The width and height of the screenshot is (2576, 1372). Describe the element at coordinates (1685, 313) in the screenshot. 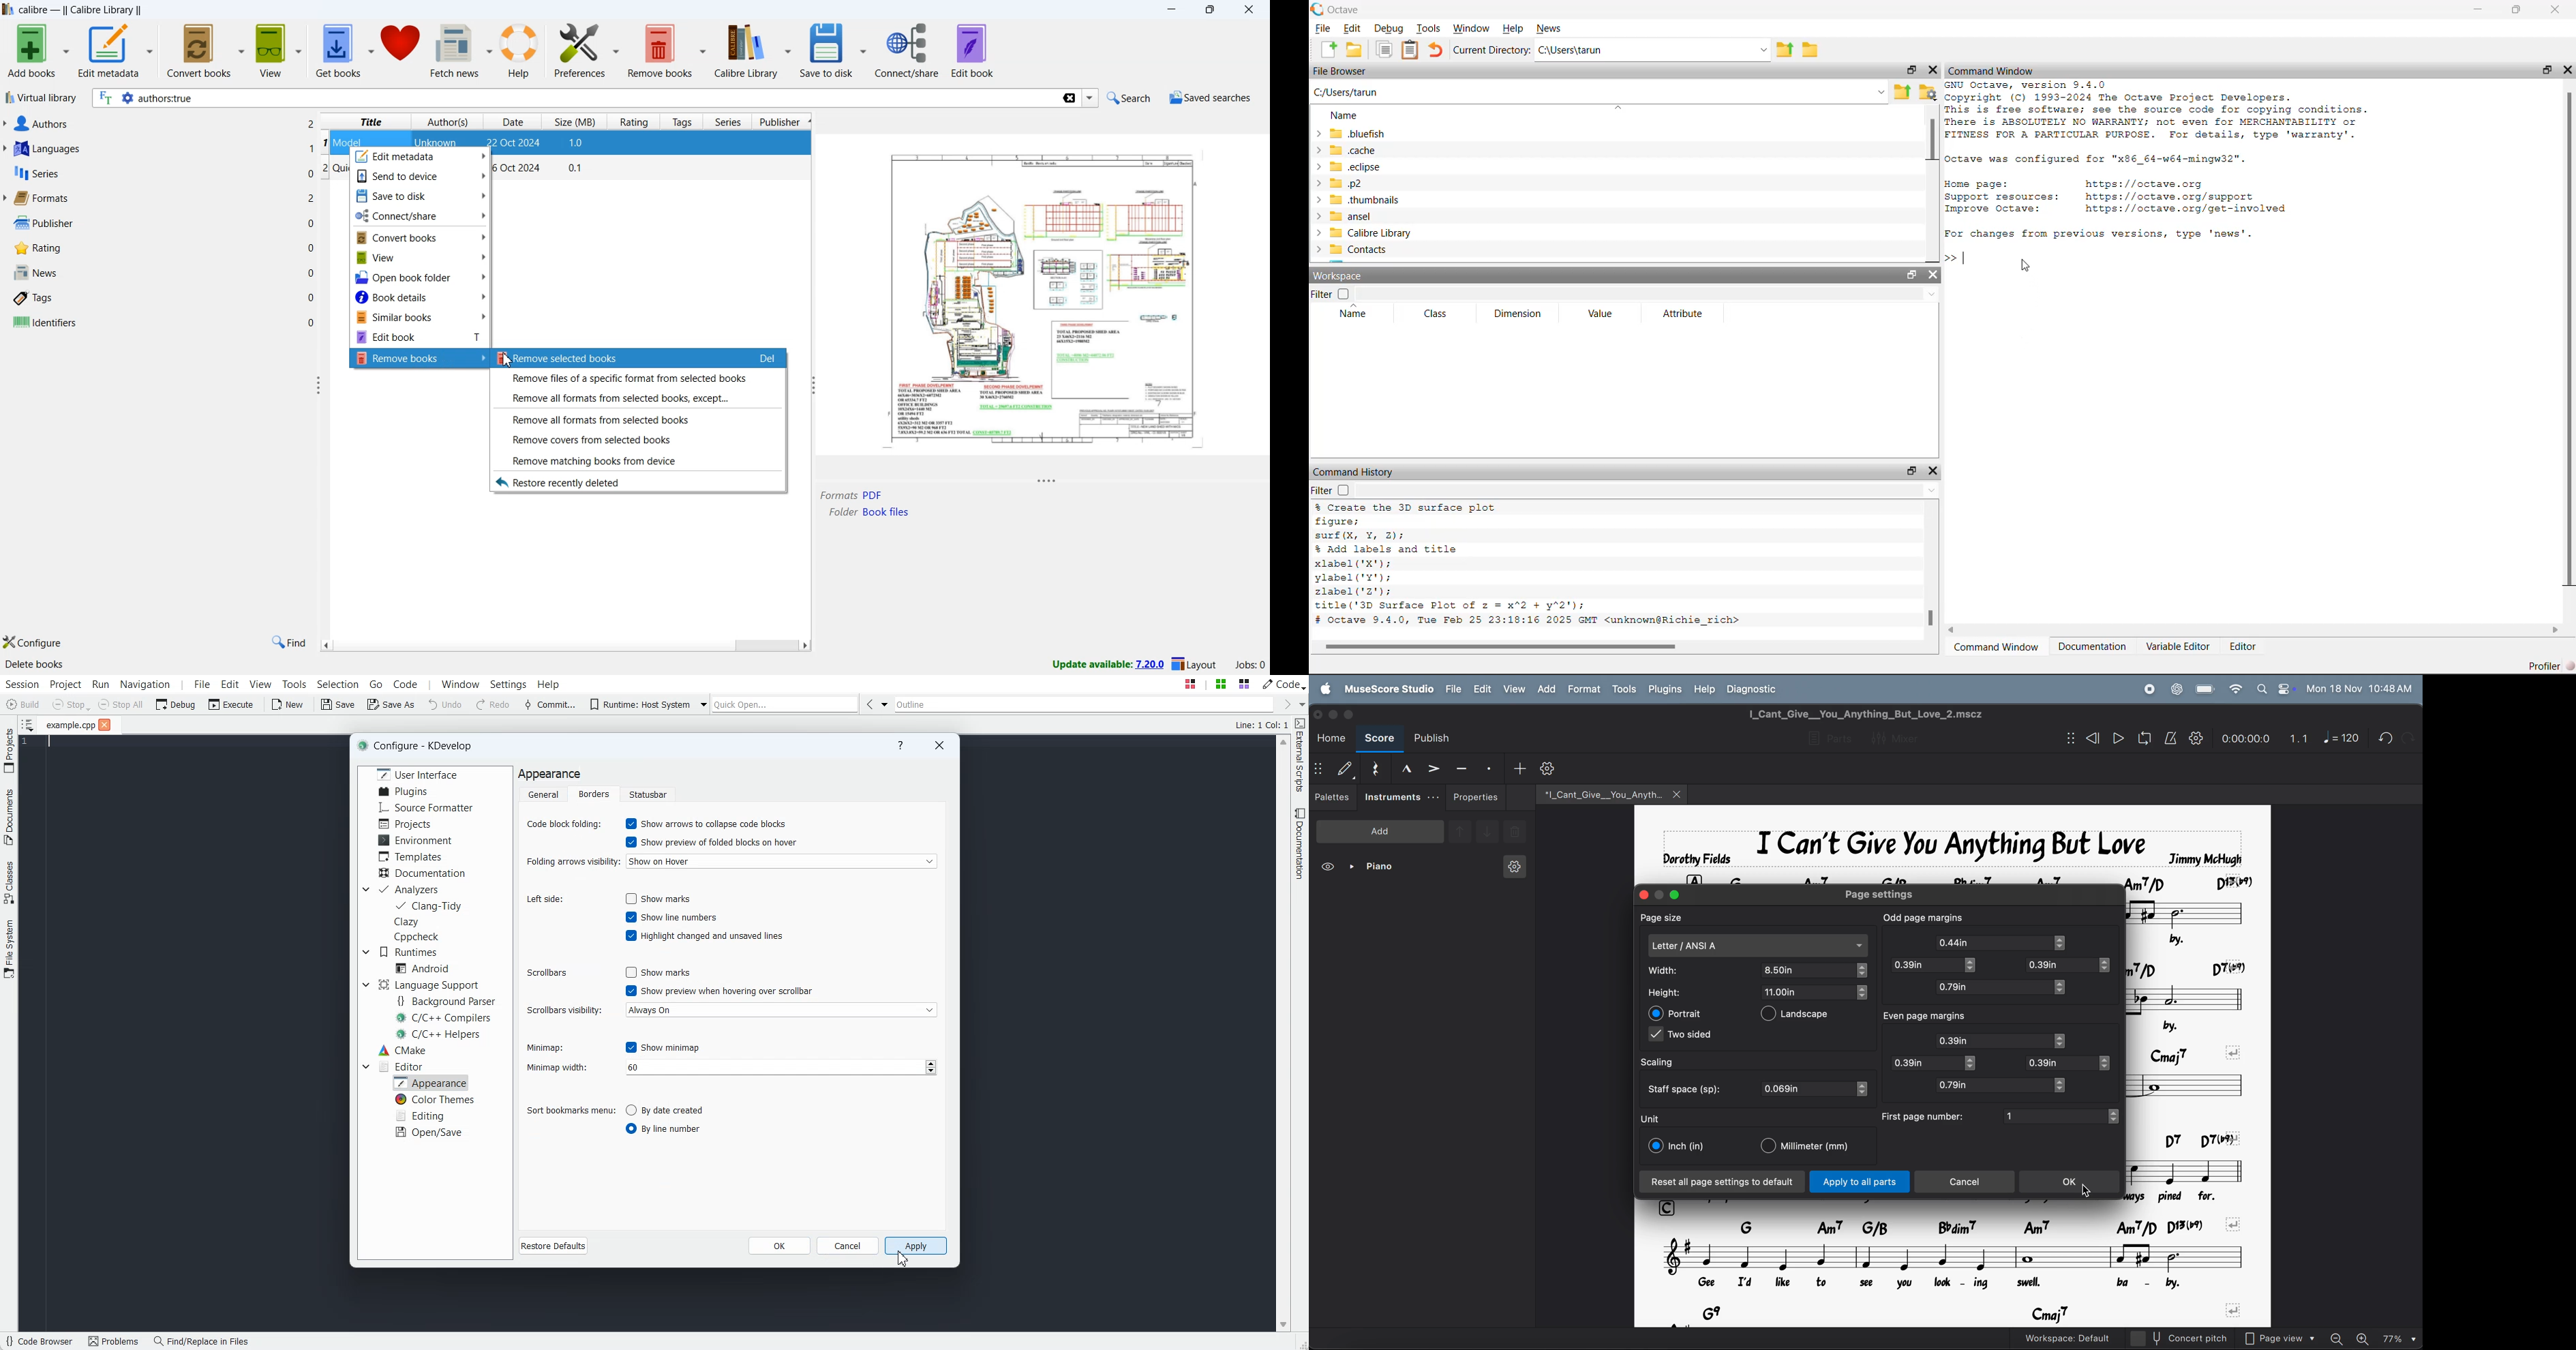

I see `Attribute` at that location.